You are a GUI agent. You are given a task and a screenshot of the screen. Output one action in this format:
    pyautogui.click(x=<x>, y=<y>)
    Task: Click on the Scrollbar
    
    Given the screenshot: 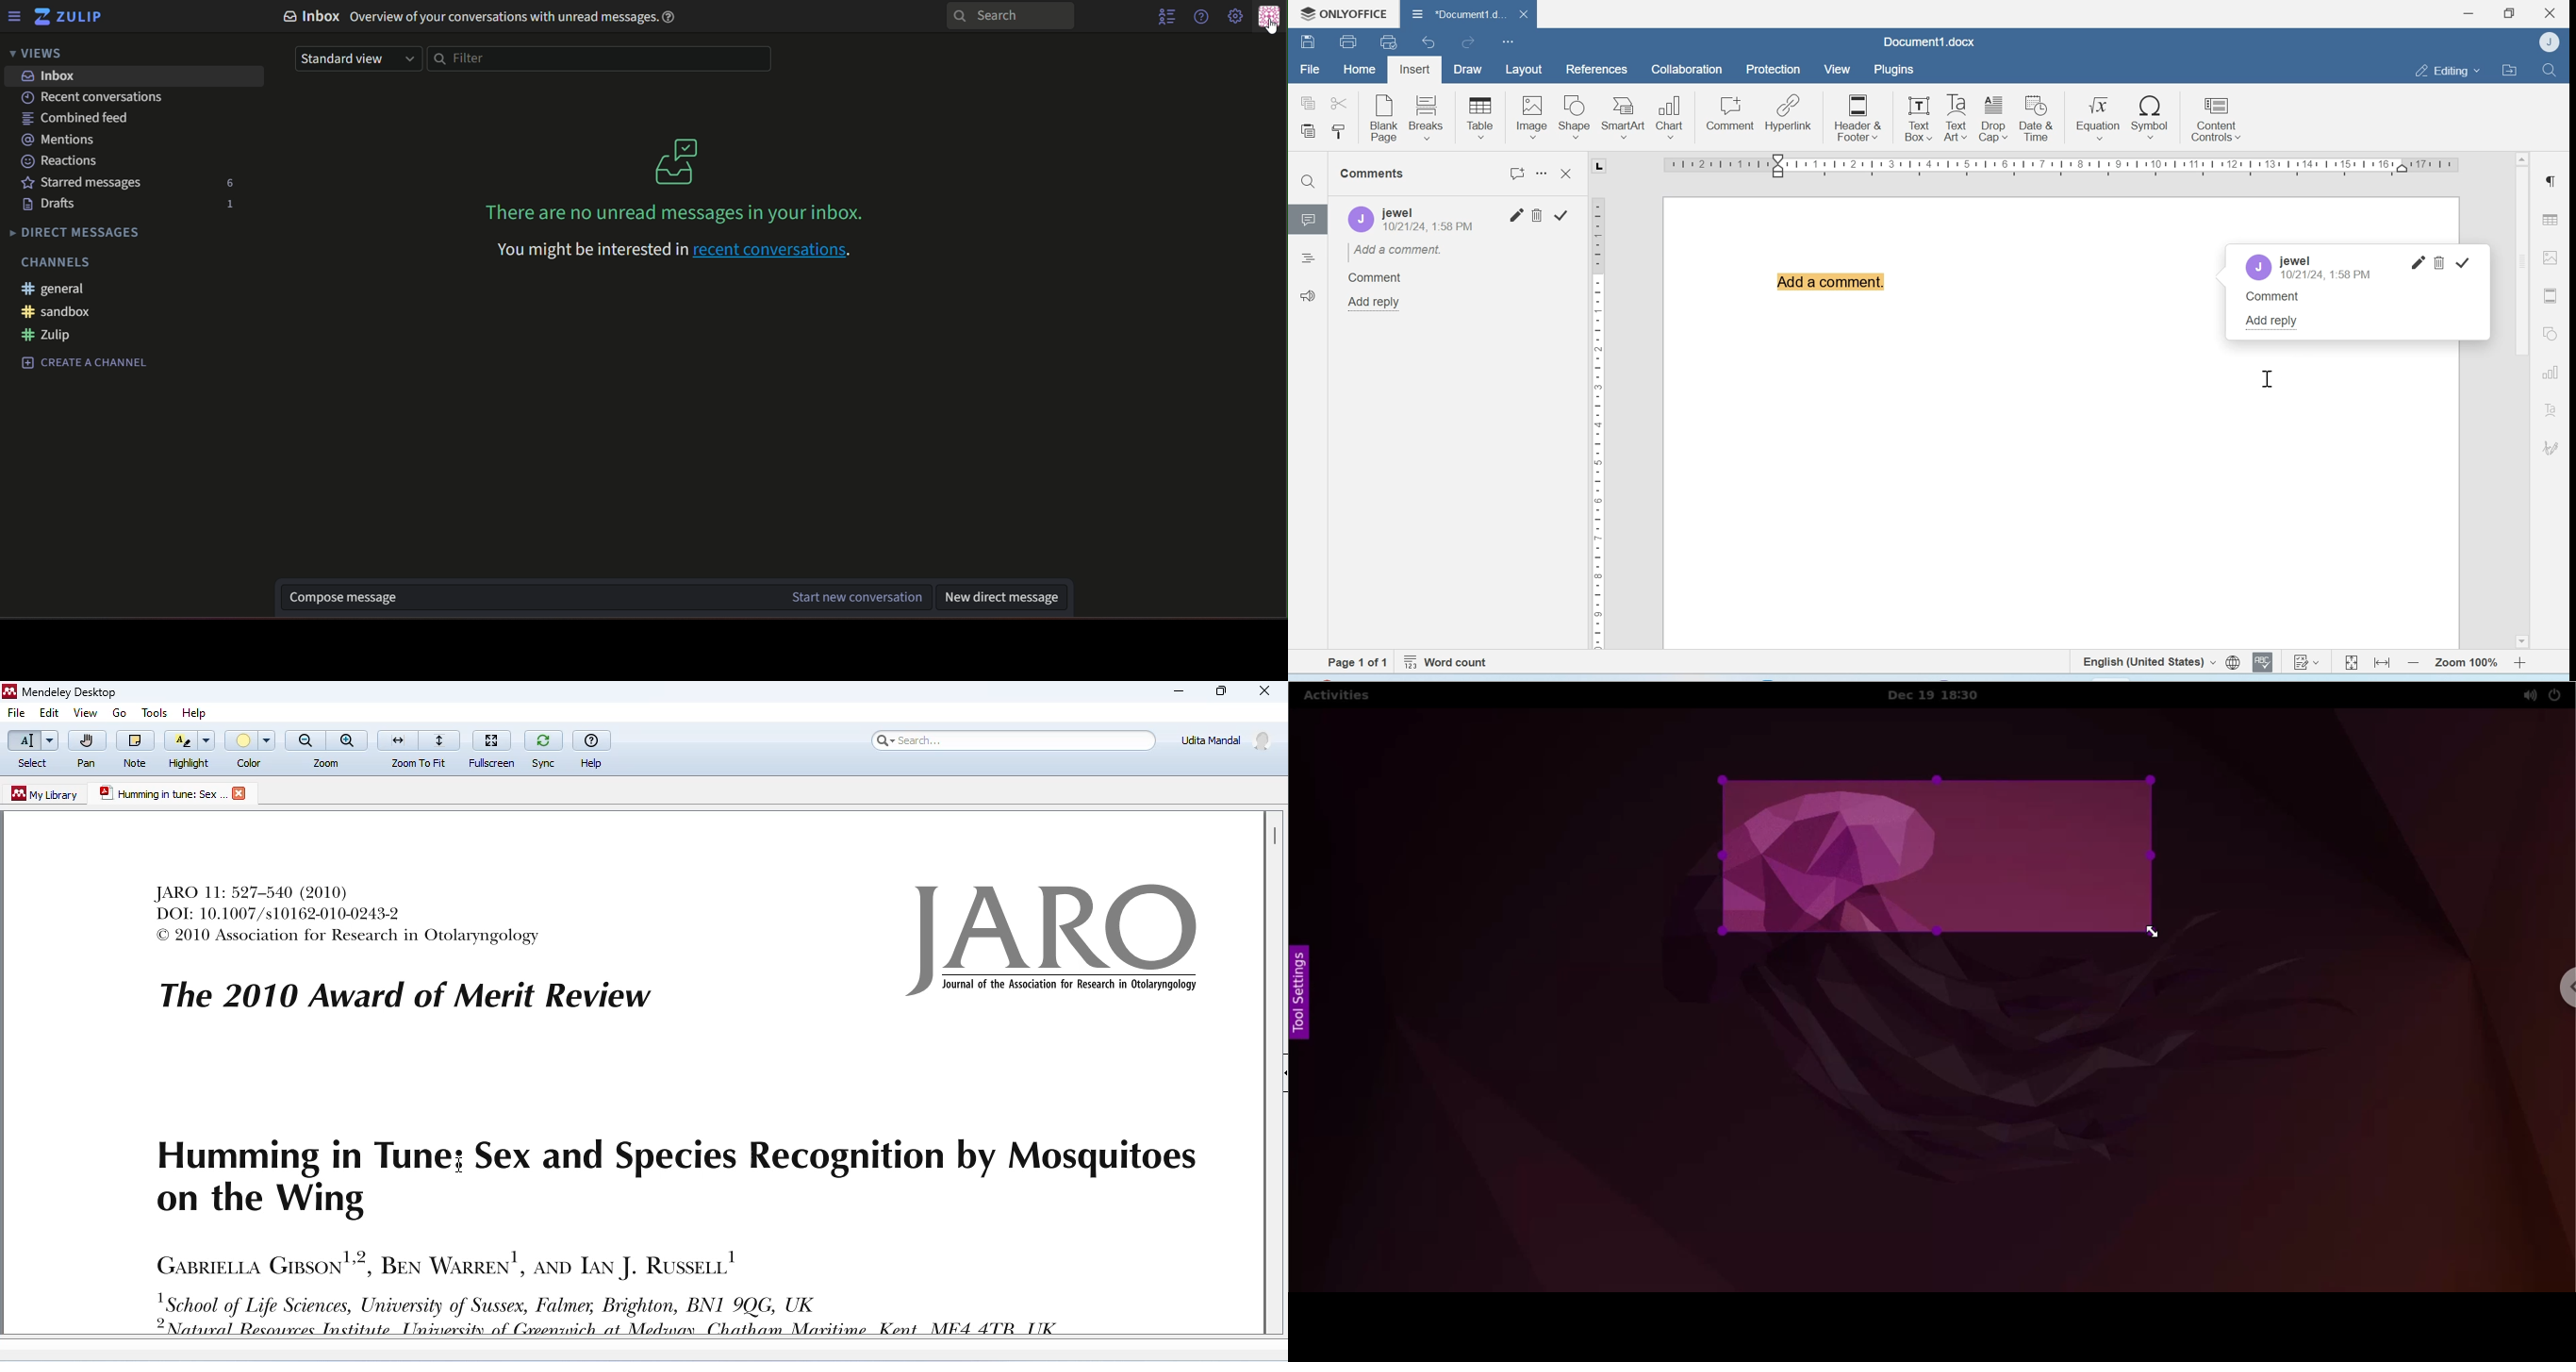 What is the action you would take?
    pyautogui.click(x=2521, y=399)
    